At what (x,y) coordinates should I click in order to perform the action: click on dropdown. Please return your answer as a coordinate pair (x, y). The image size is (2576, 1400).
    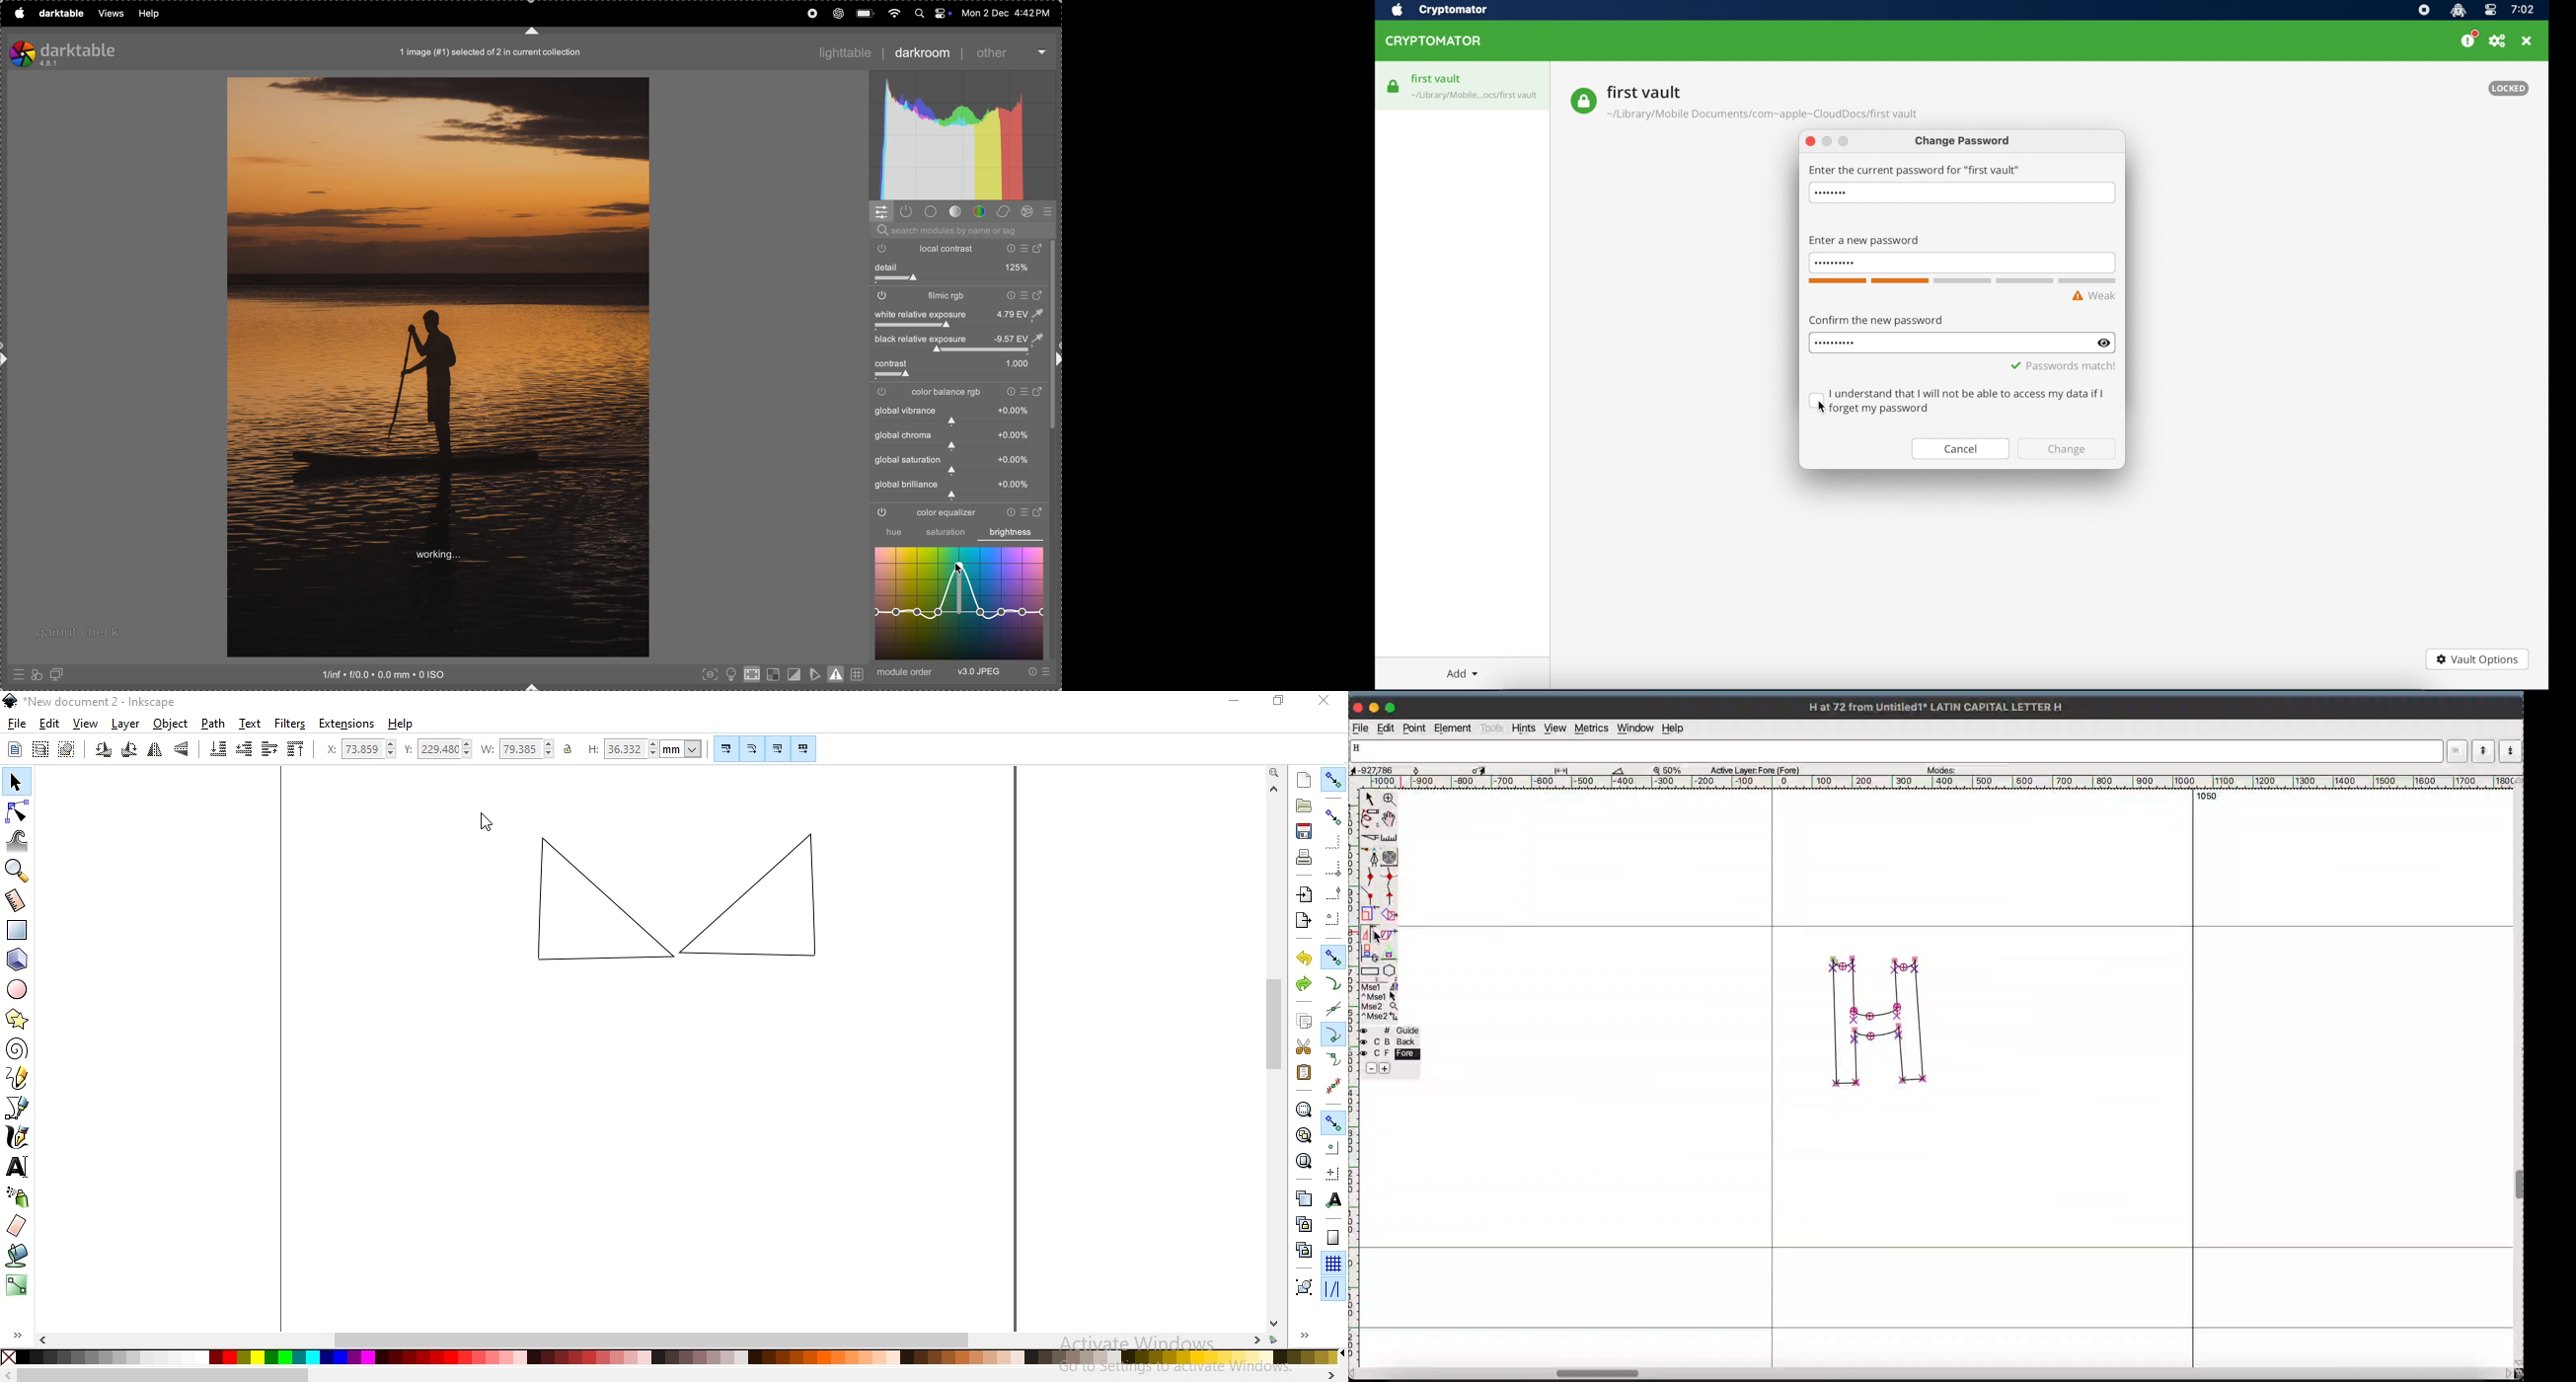
    Looking at the image, I should click on (2459, 751).